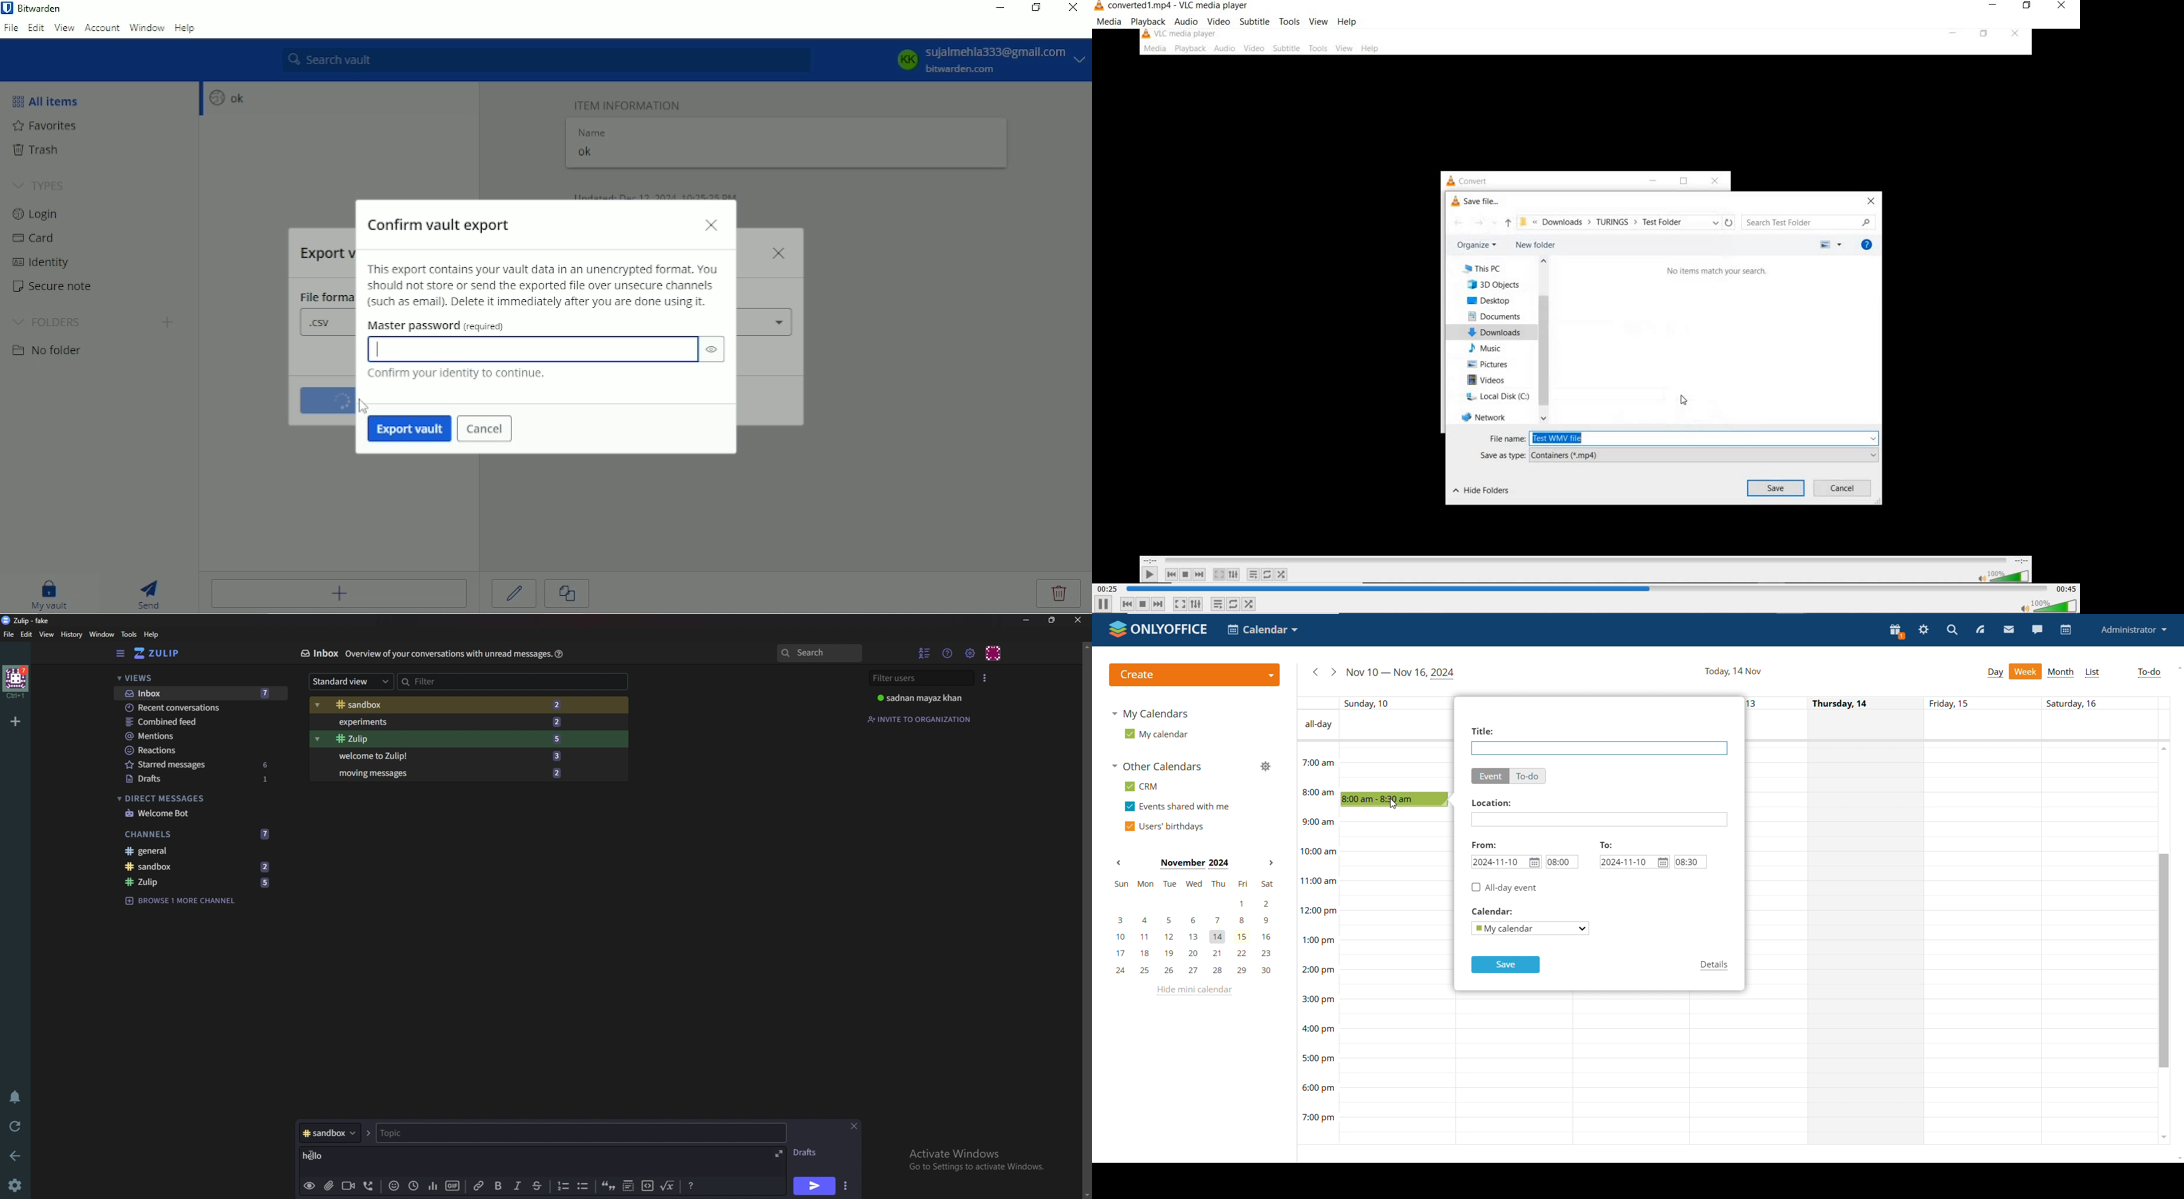  What do you see at coordinates (925, 652) in the screenshot?
I see `Hide user list` at bounding box center [925, 652].